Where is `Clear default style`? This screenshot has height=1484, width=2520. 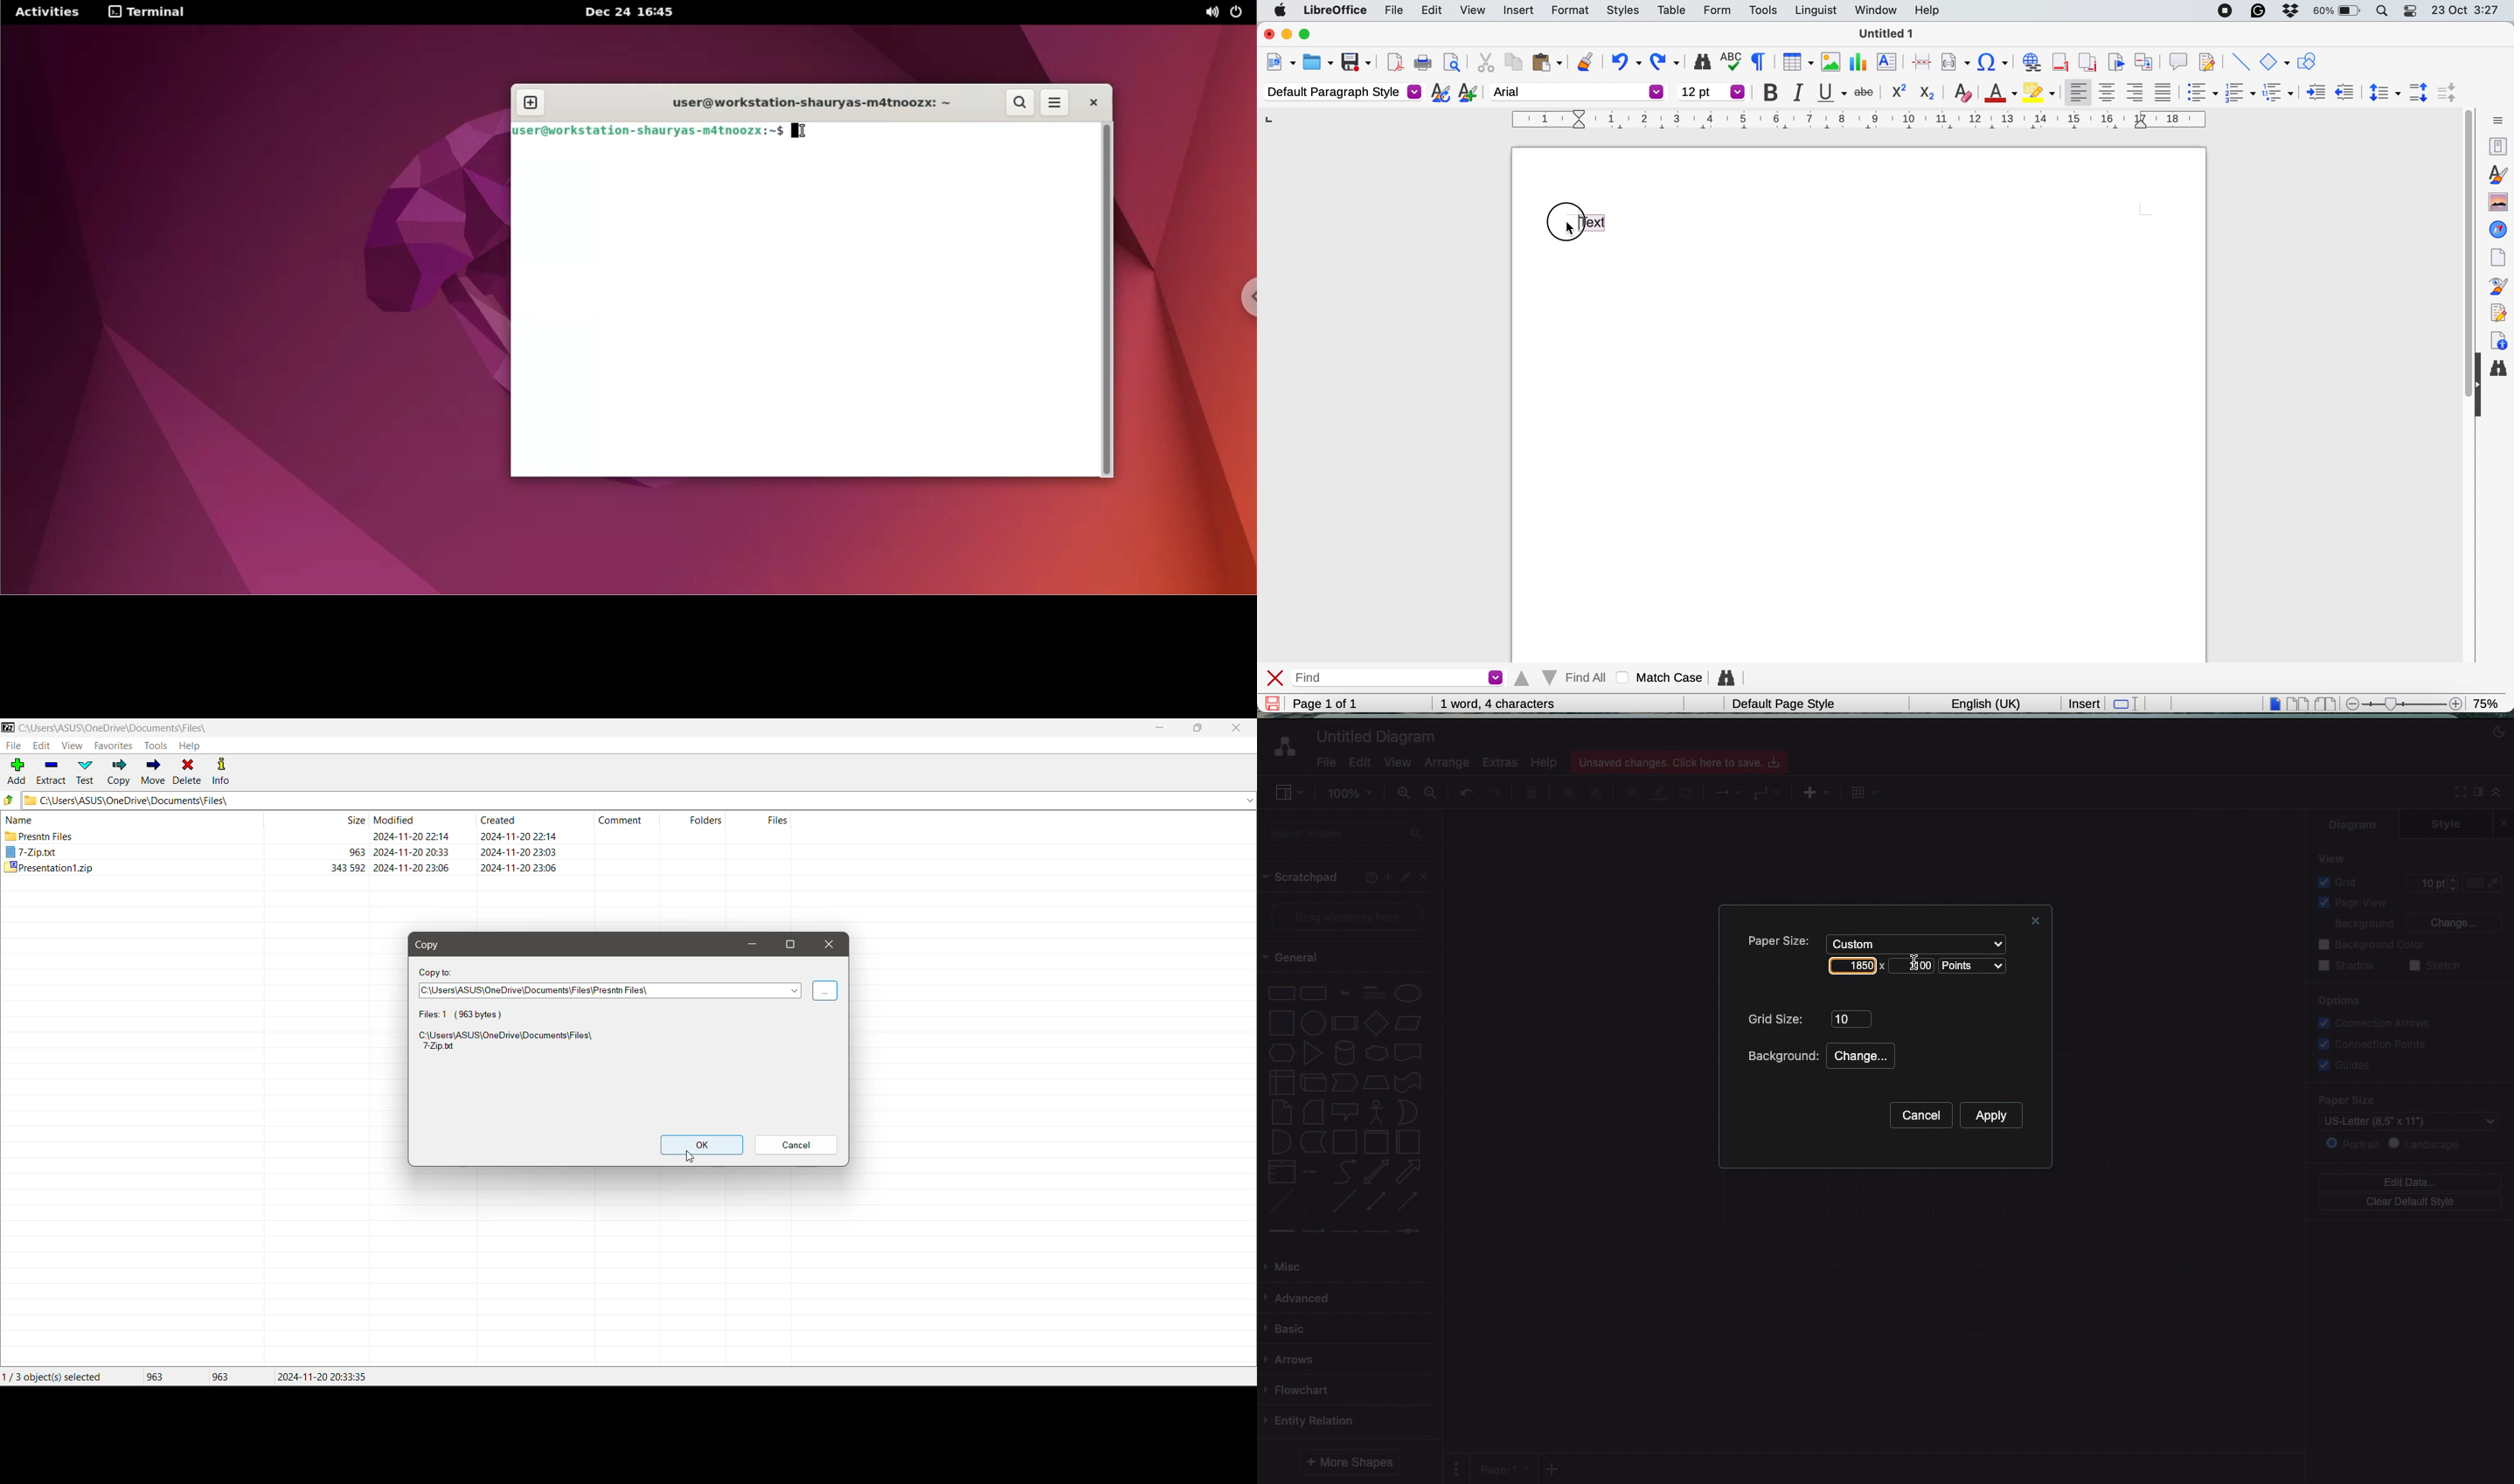 Clear default style is located at coordinates (2409, 1203).